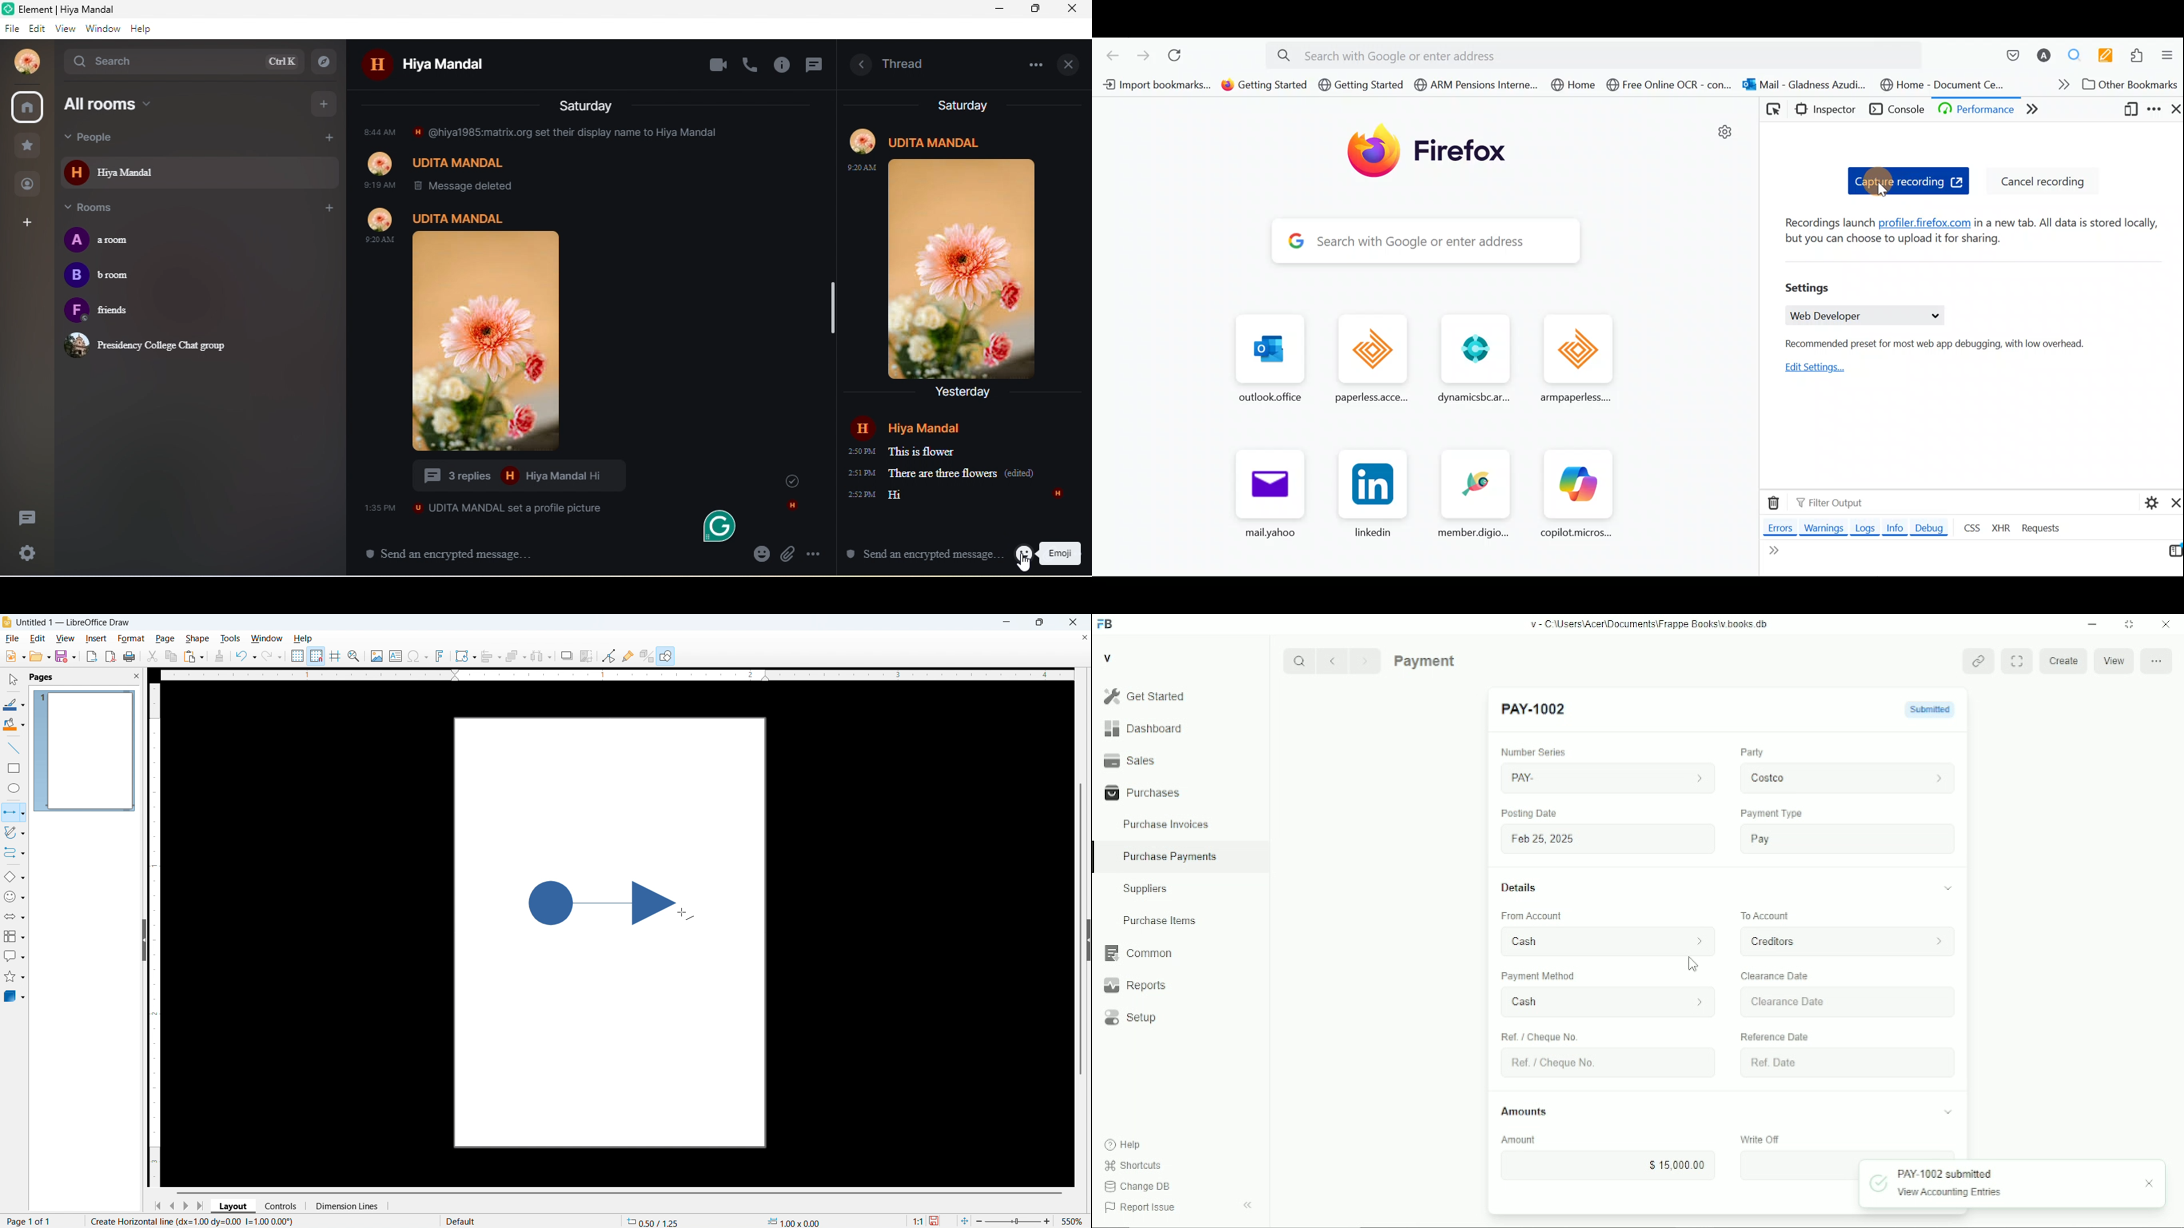 Image resolution: width=2184 pixels, height=1232 pixels. I want to click on Search bar, so click(1421, 241).